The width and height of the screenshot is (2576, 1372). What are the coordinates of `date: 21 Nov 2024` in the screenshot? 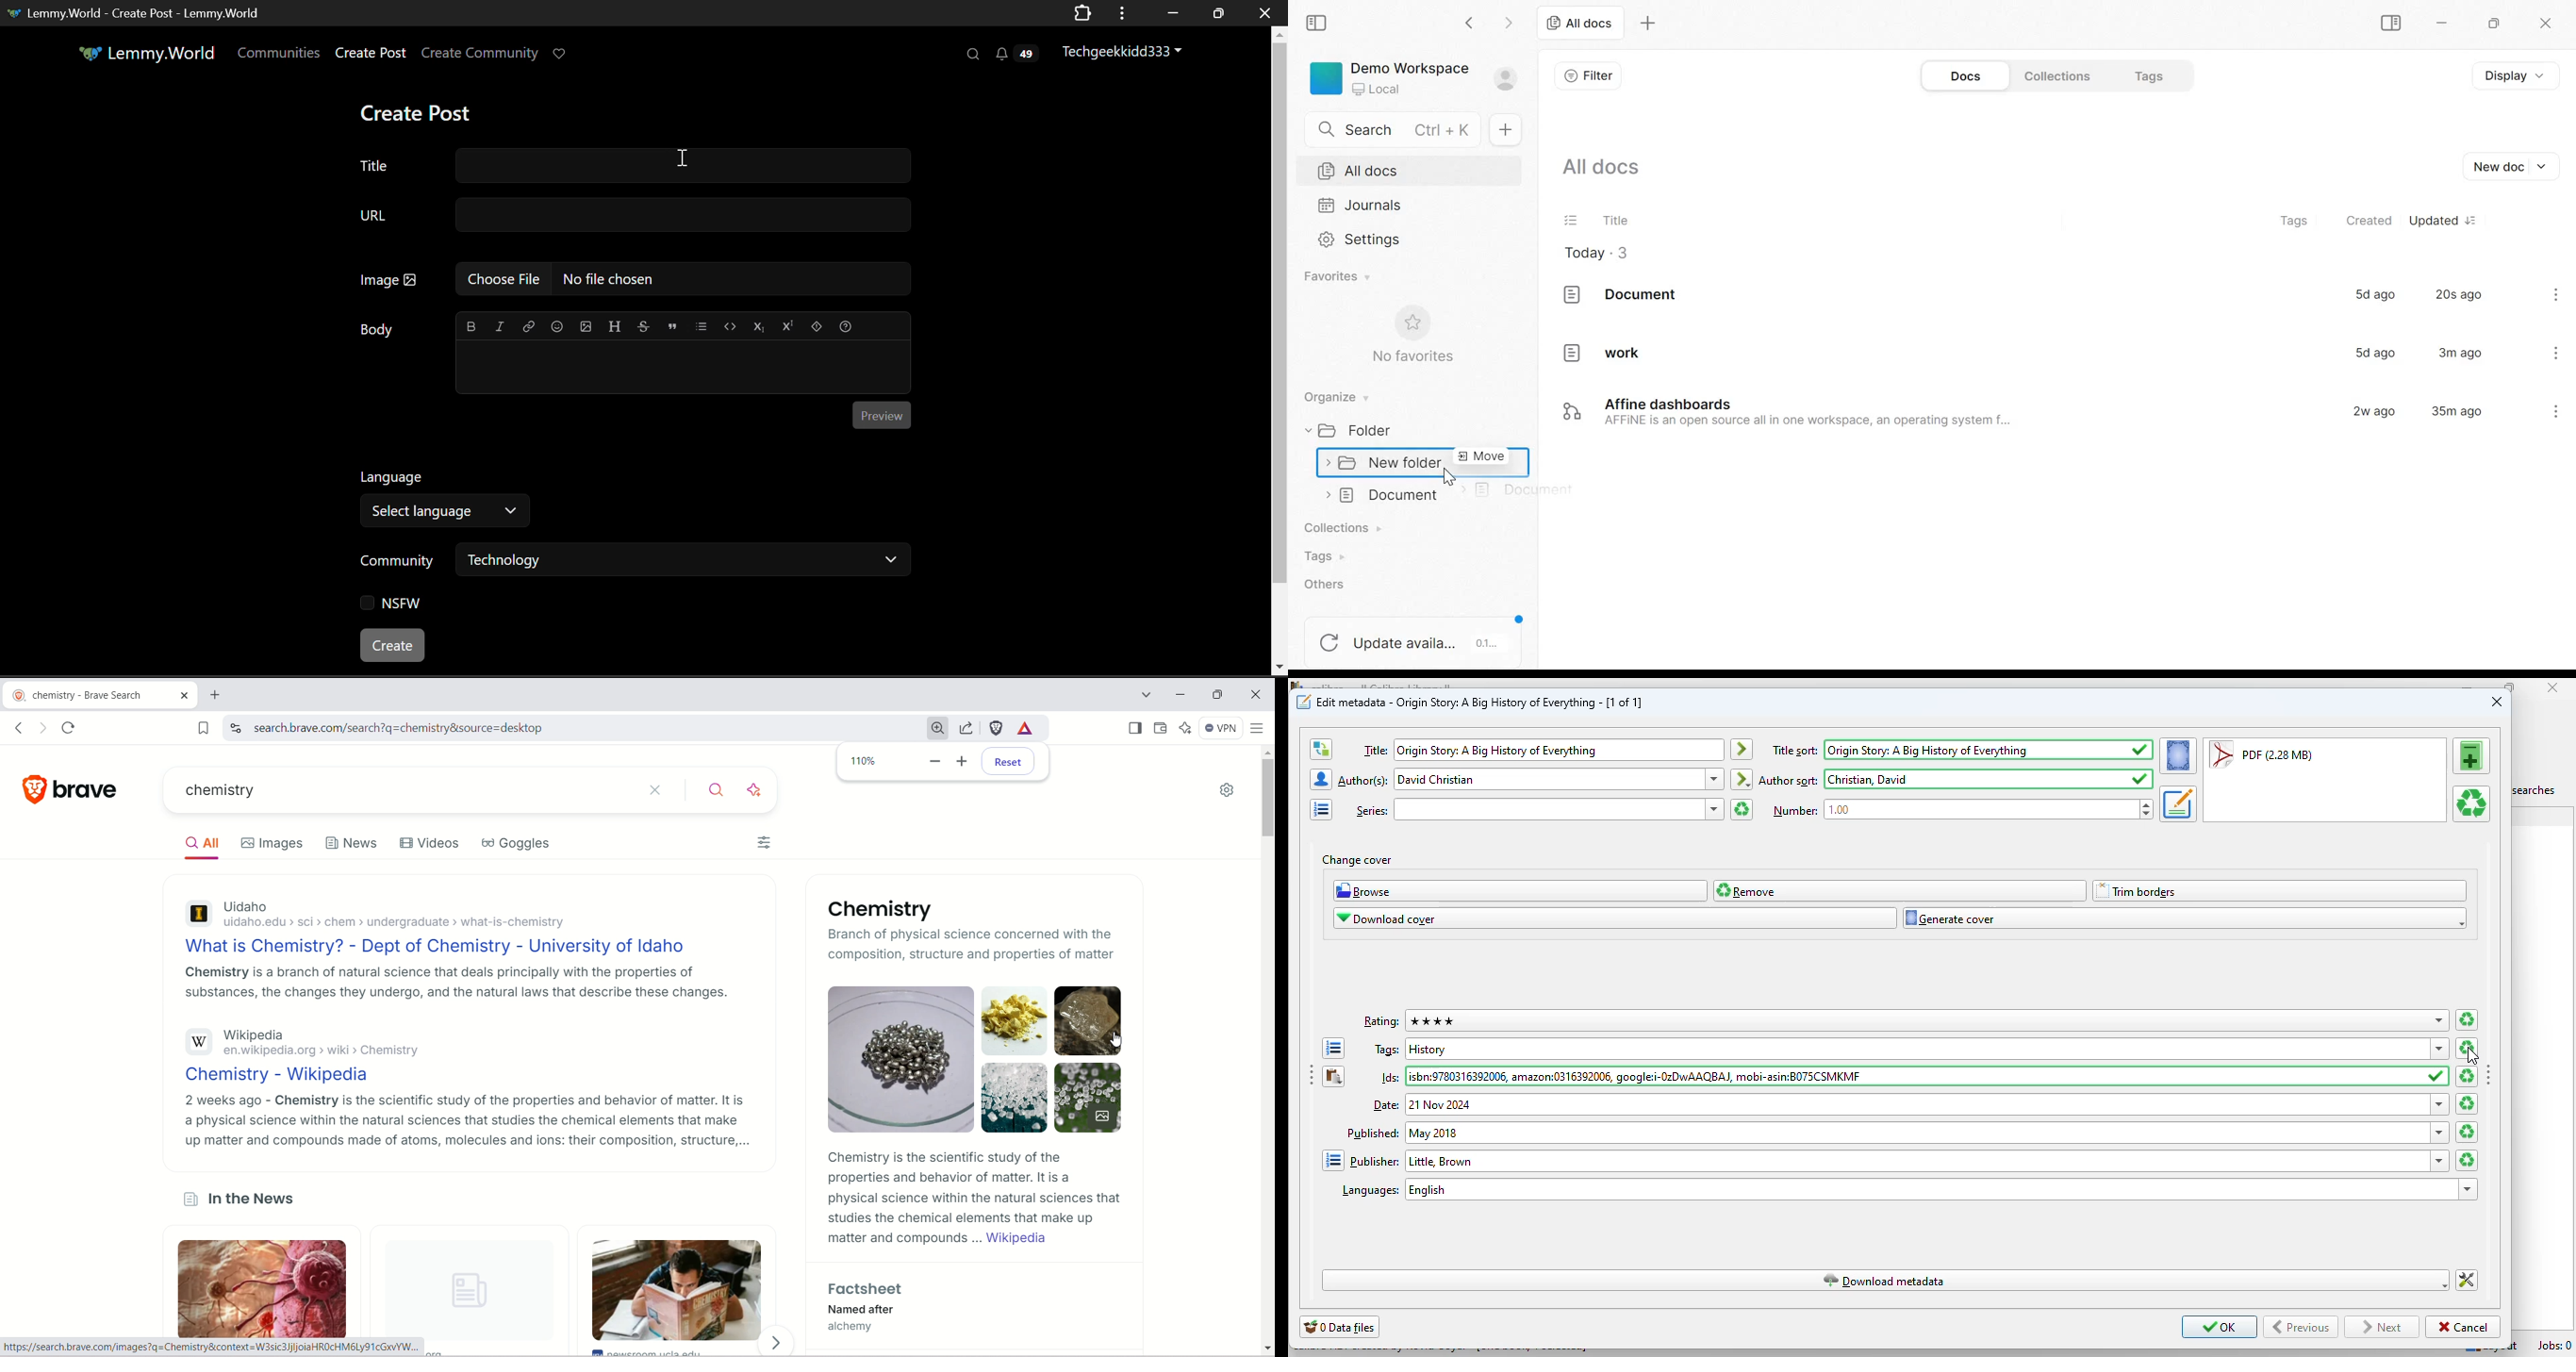 It's located at (1916, 1104).